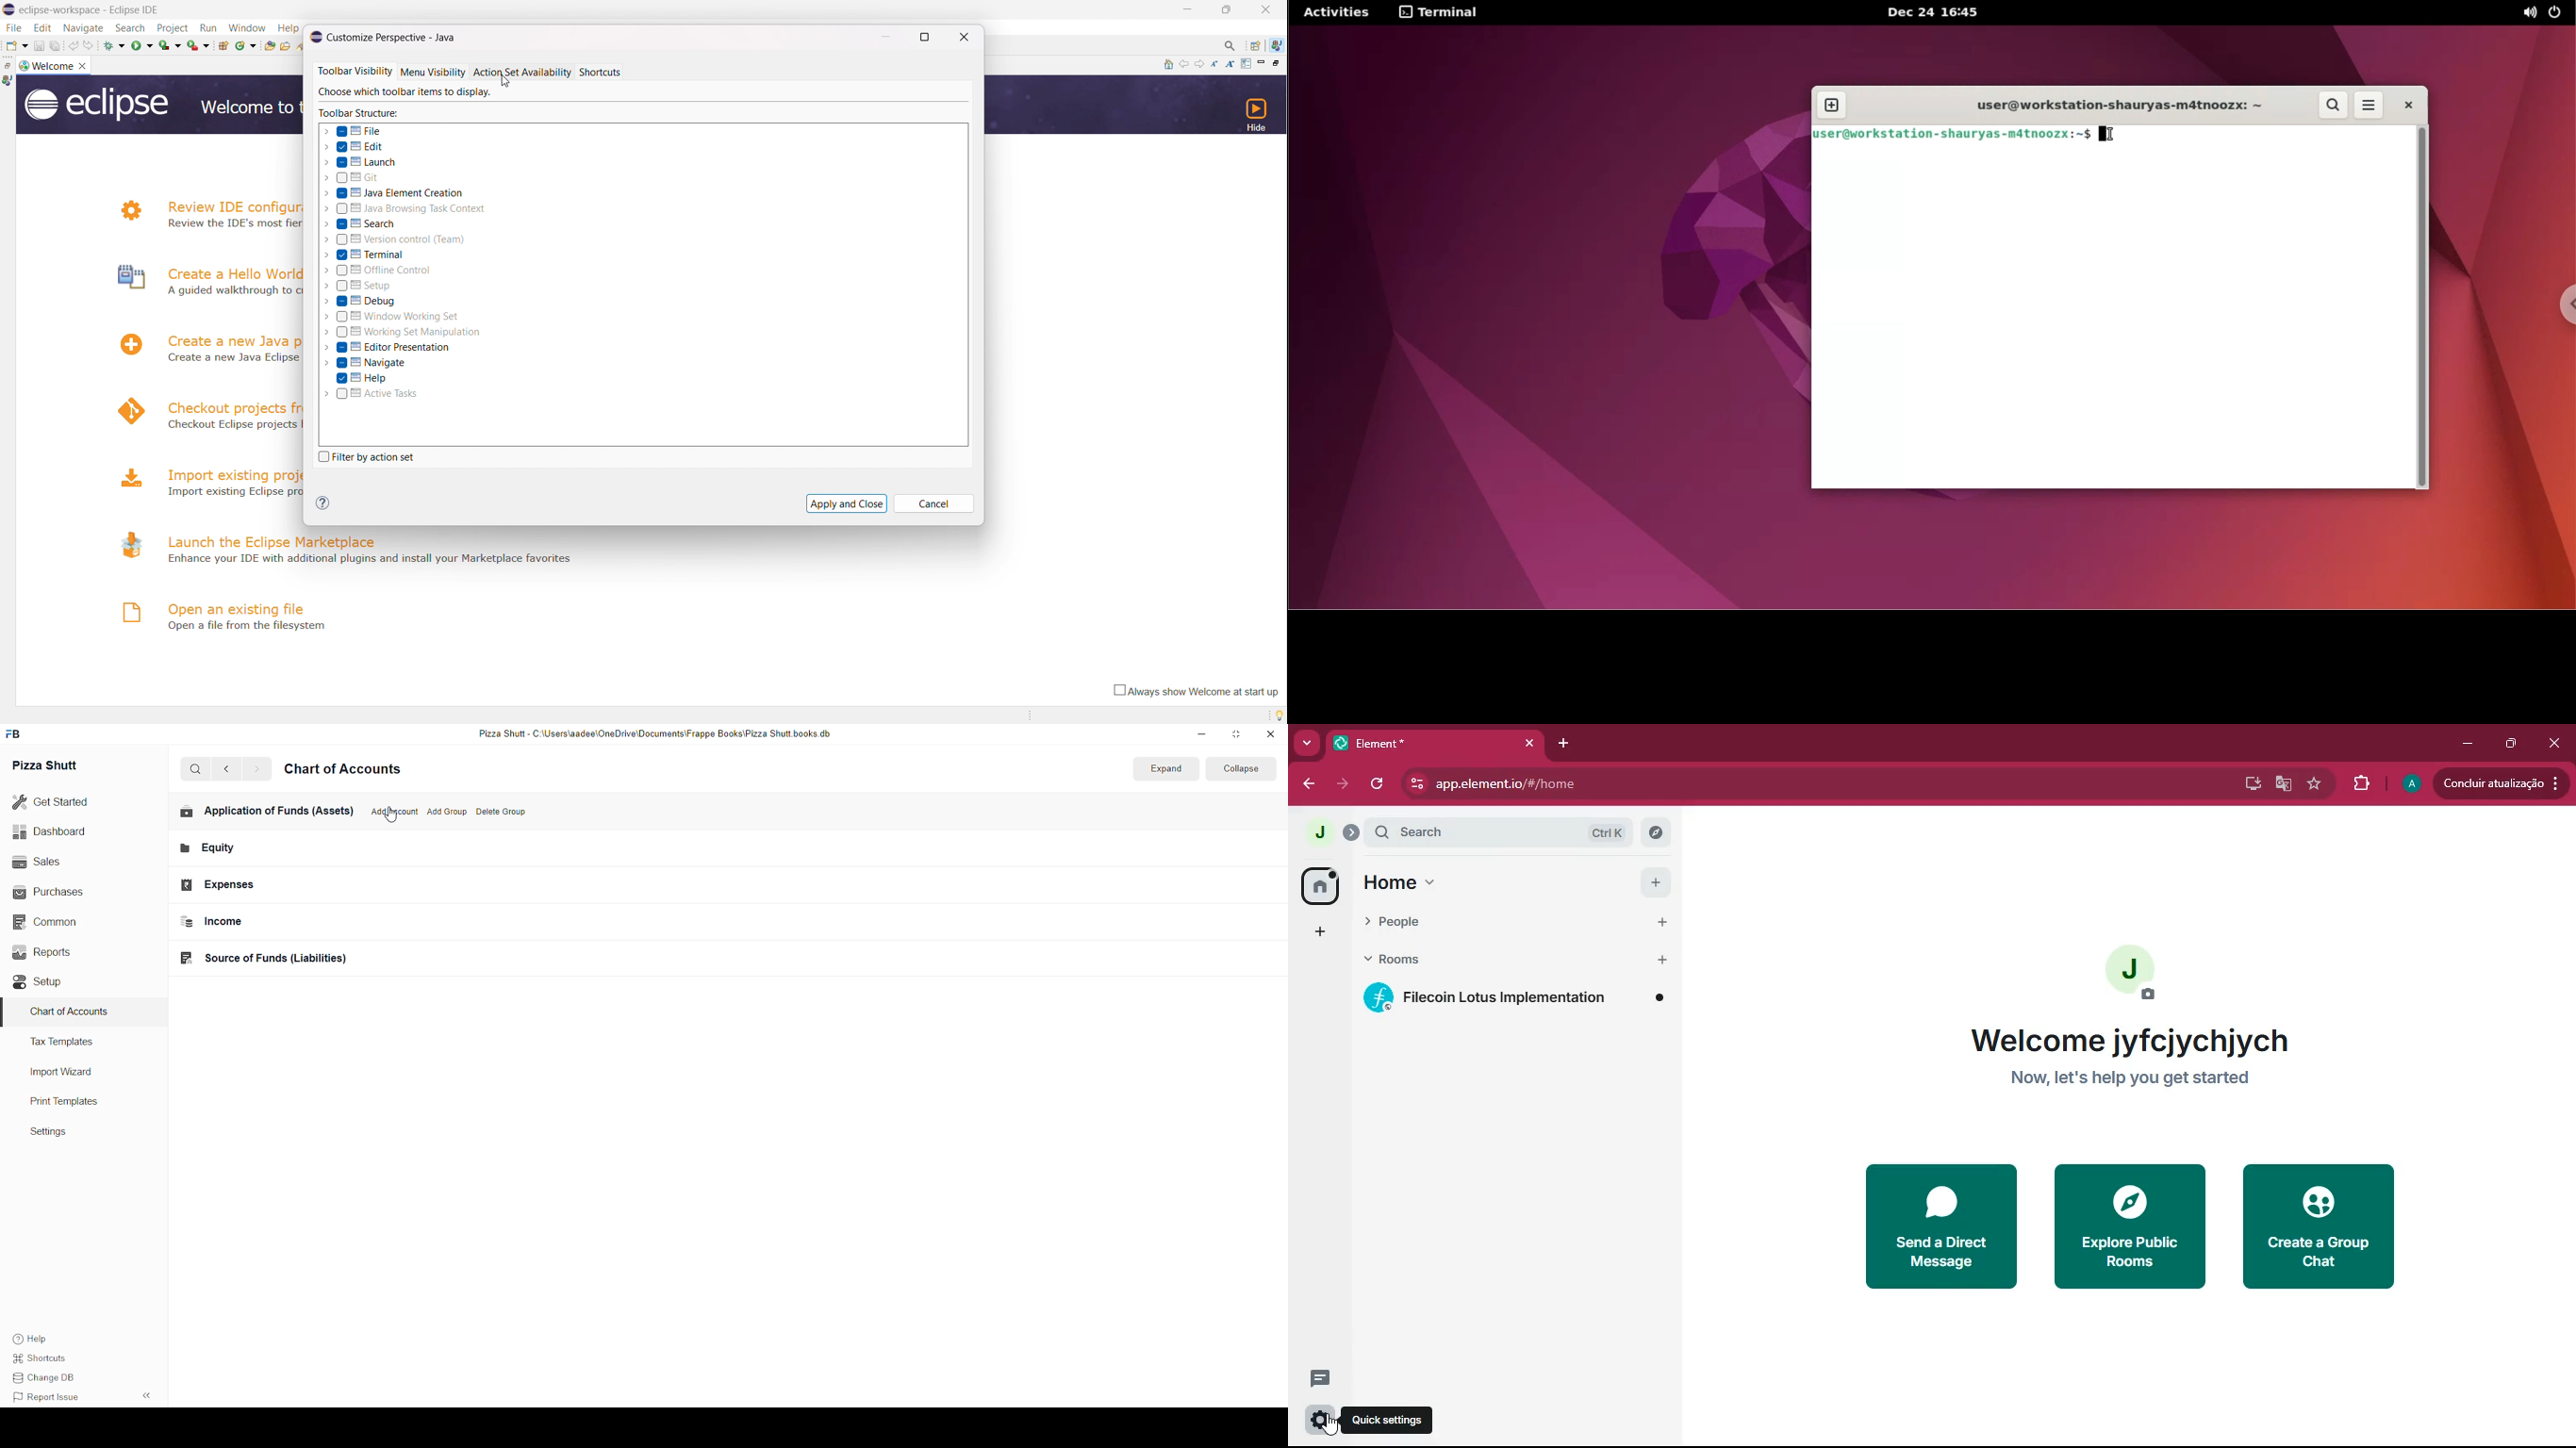 Image resolution: width=2576 pixels, height=1456 pixels. What do you see at coordinates (1279, 62) in the screenshot?
I see `restore` at bounding box center [1279, 62].